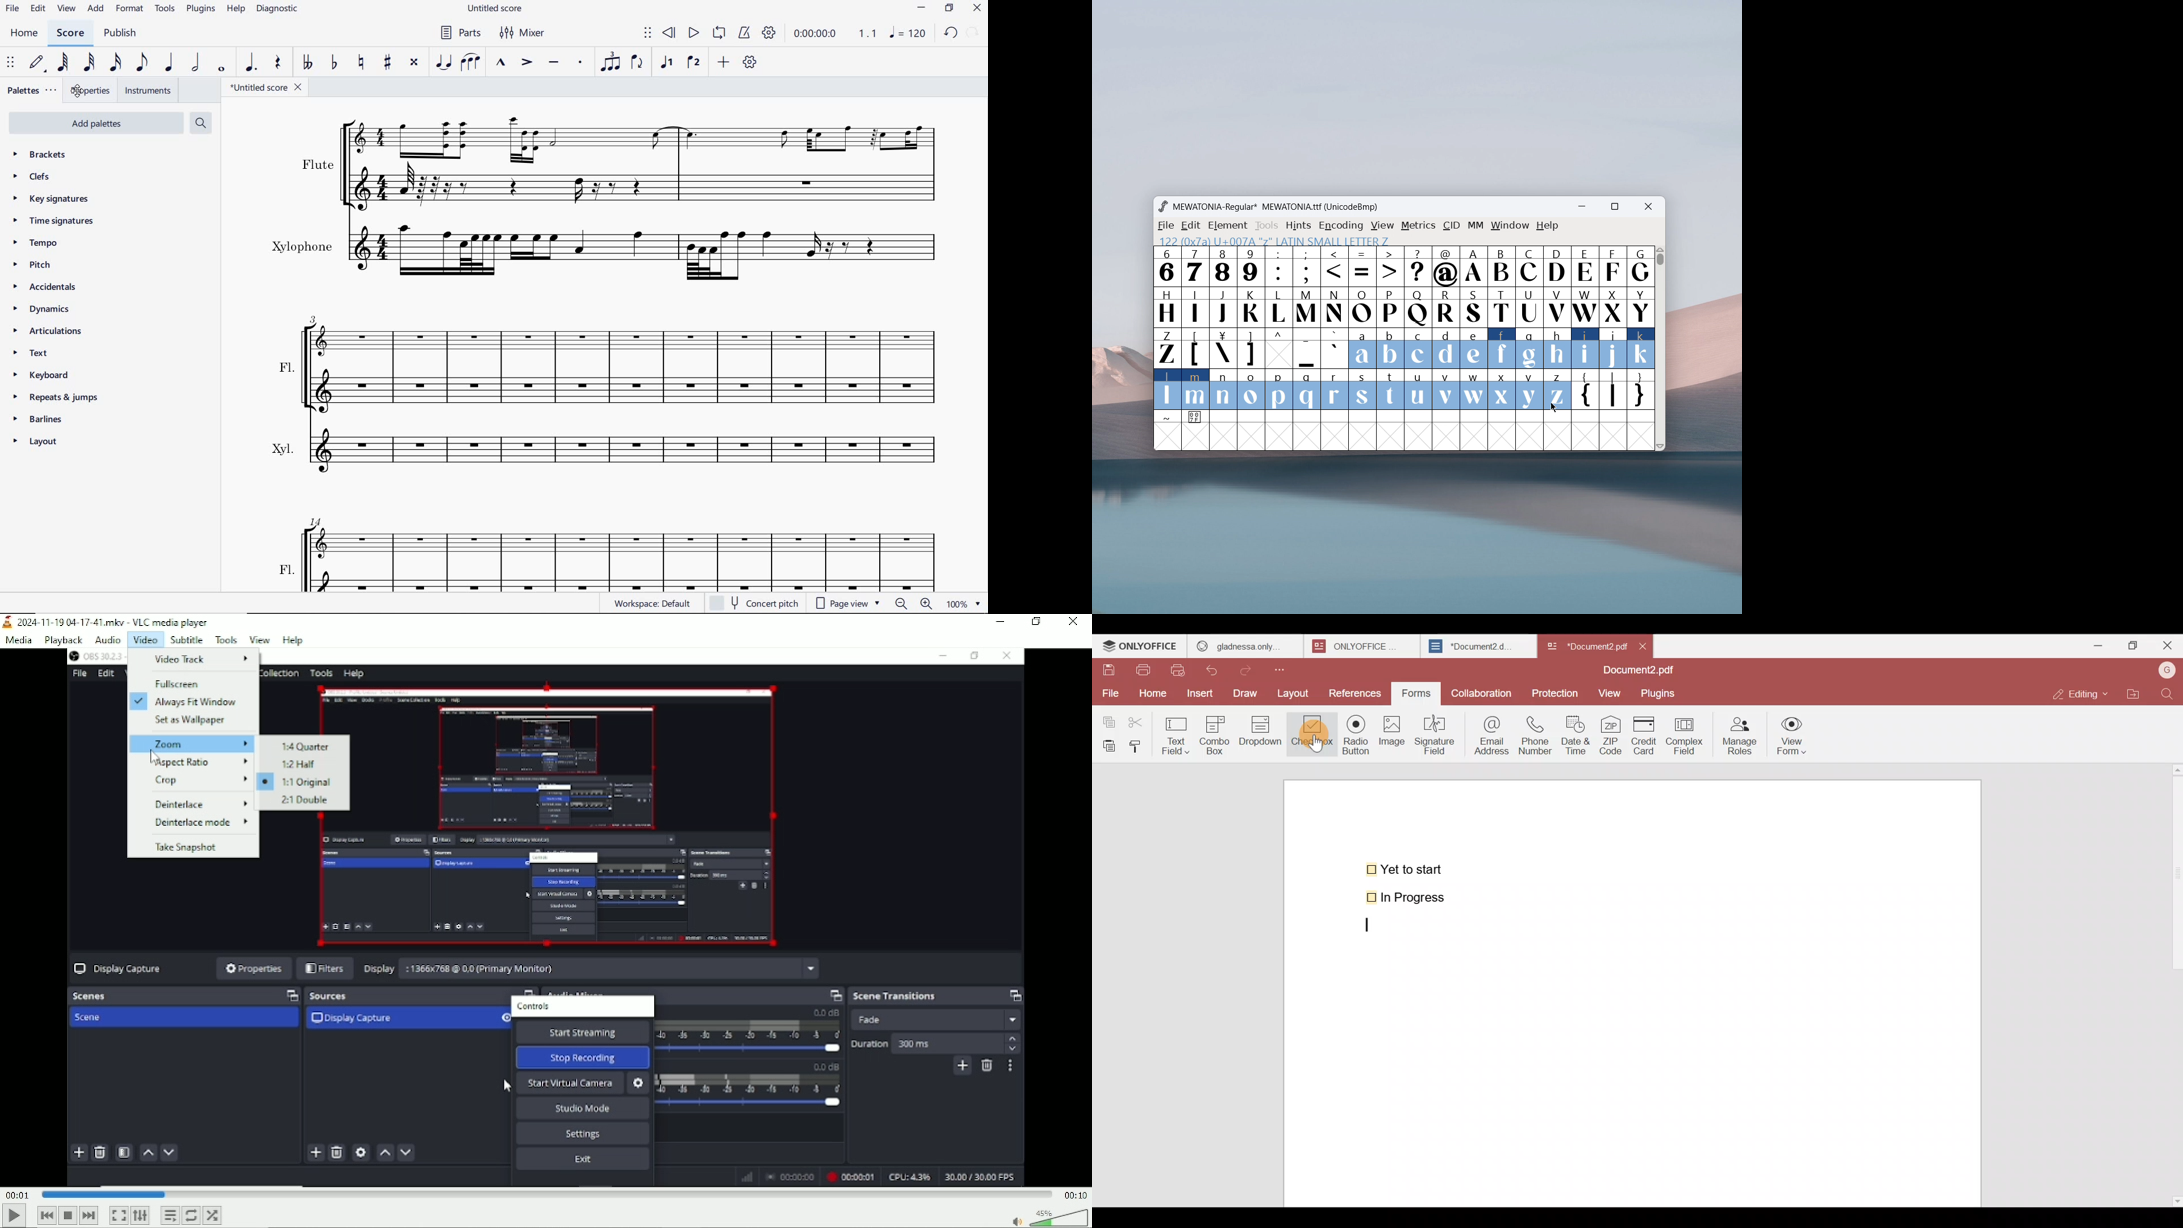  What do you see at coordinates (187, 639) in the screenshot?
I see `Subtitle` at bounding box center [187, 639].